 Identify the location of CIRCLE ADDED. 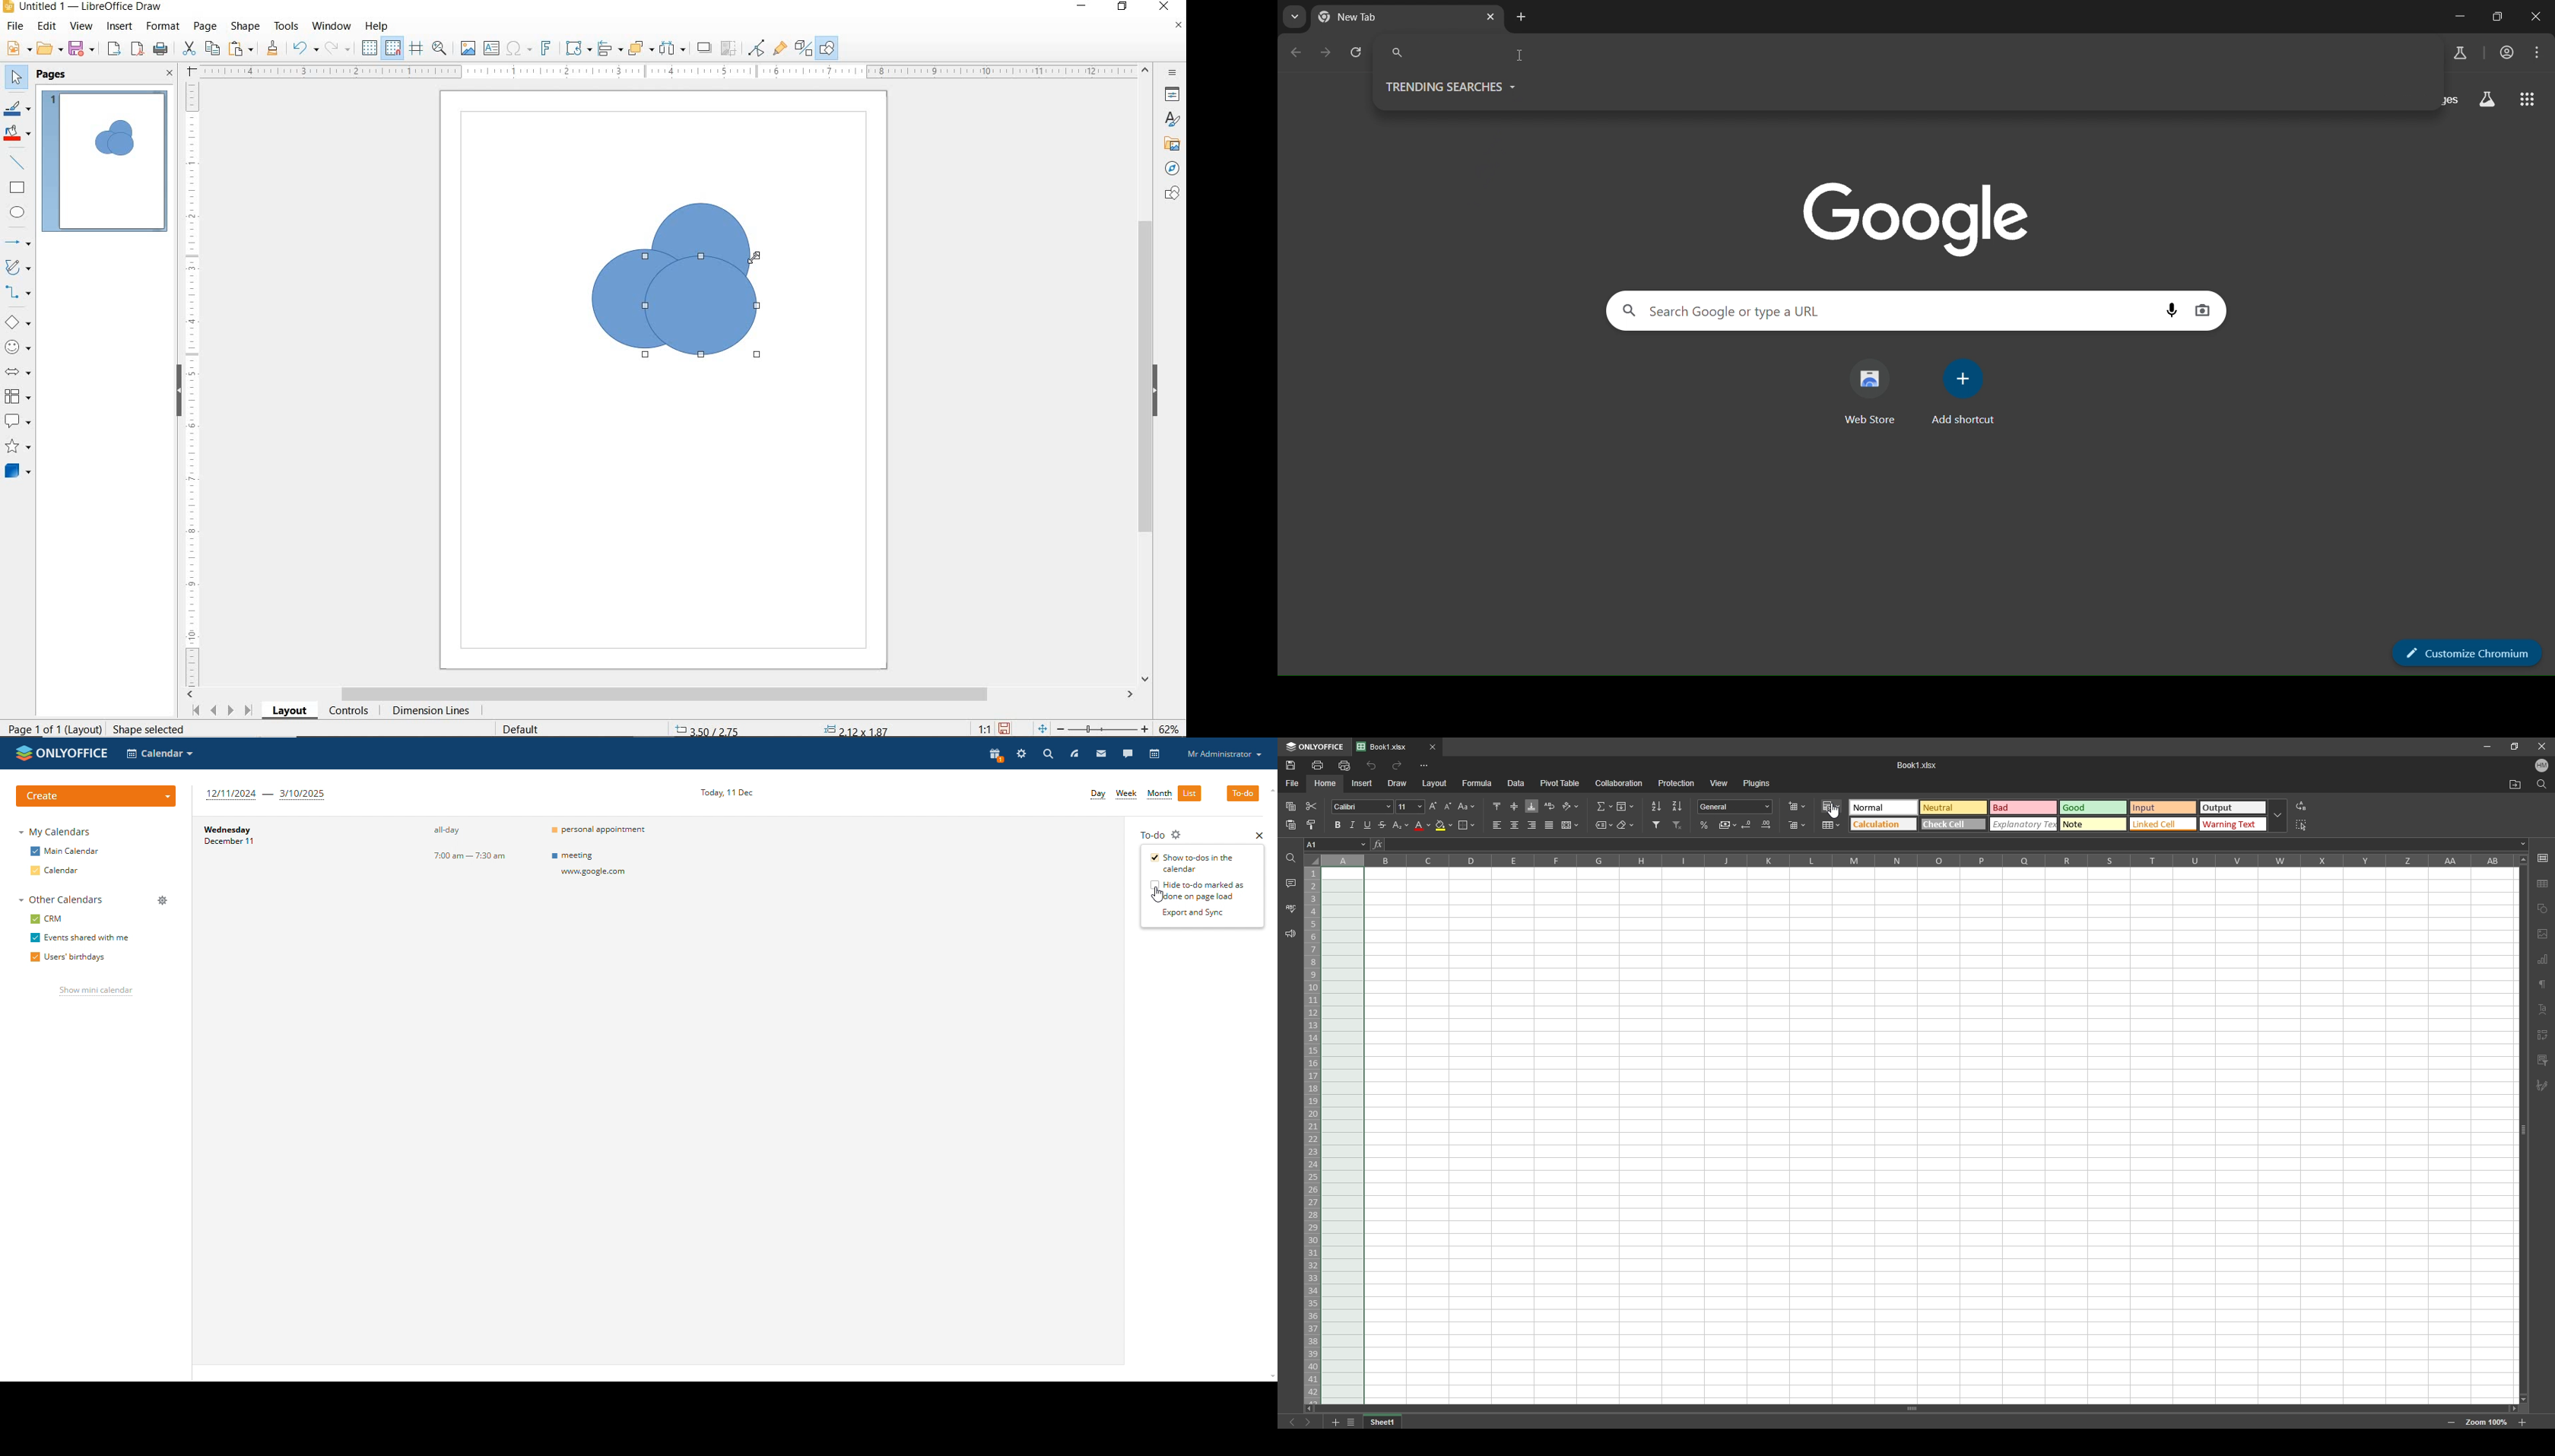
(106, 142).